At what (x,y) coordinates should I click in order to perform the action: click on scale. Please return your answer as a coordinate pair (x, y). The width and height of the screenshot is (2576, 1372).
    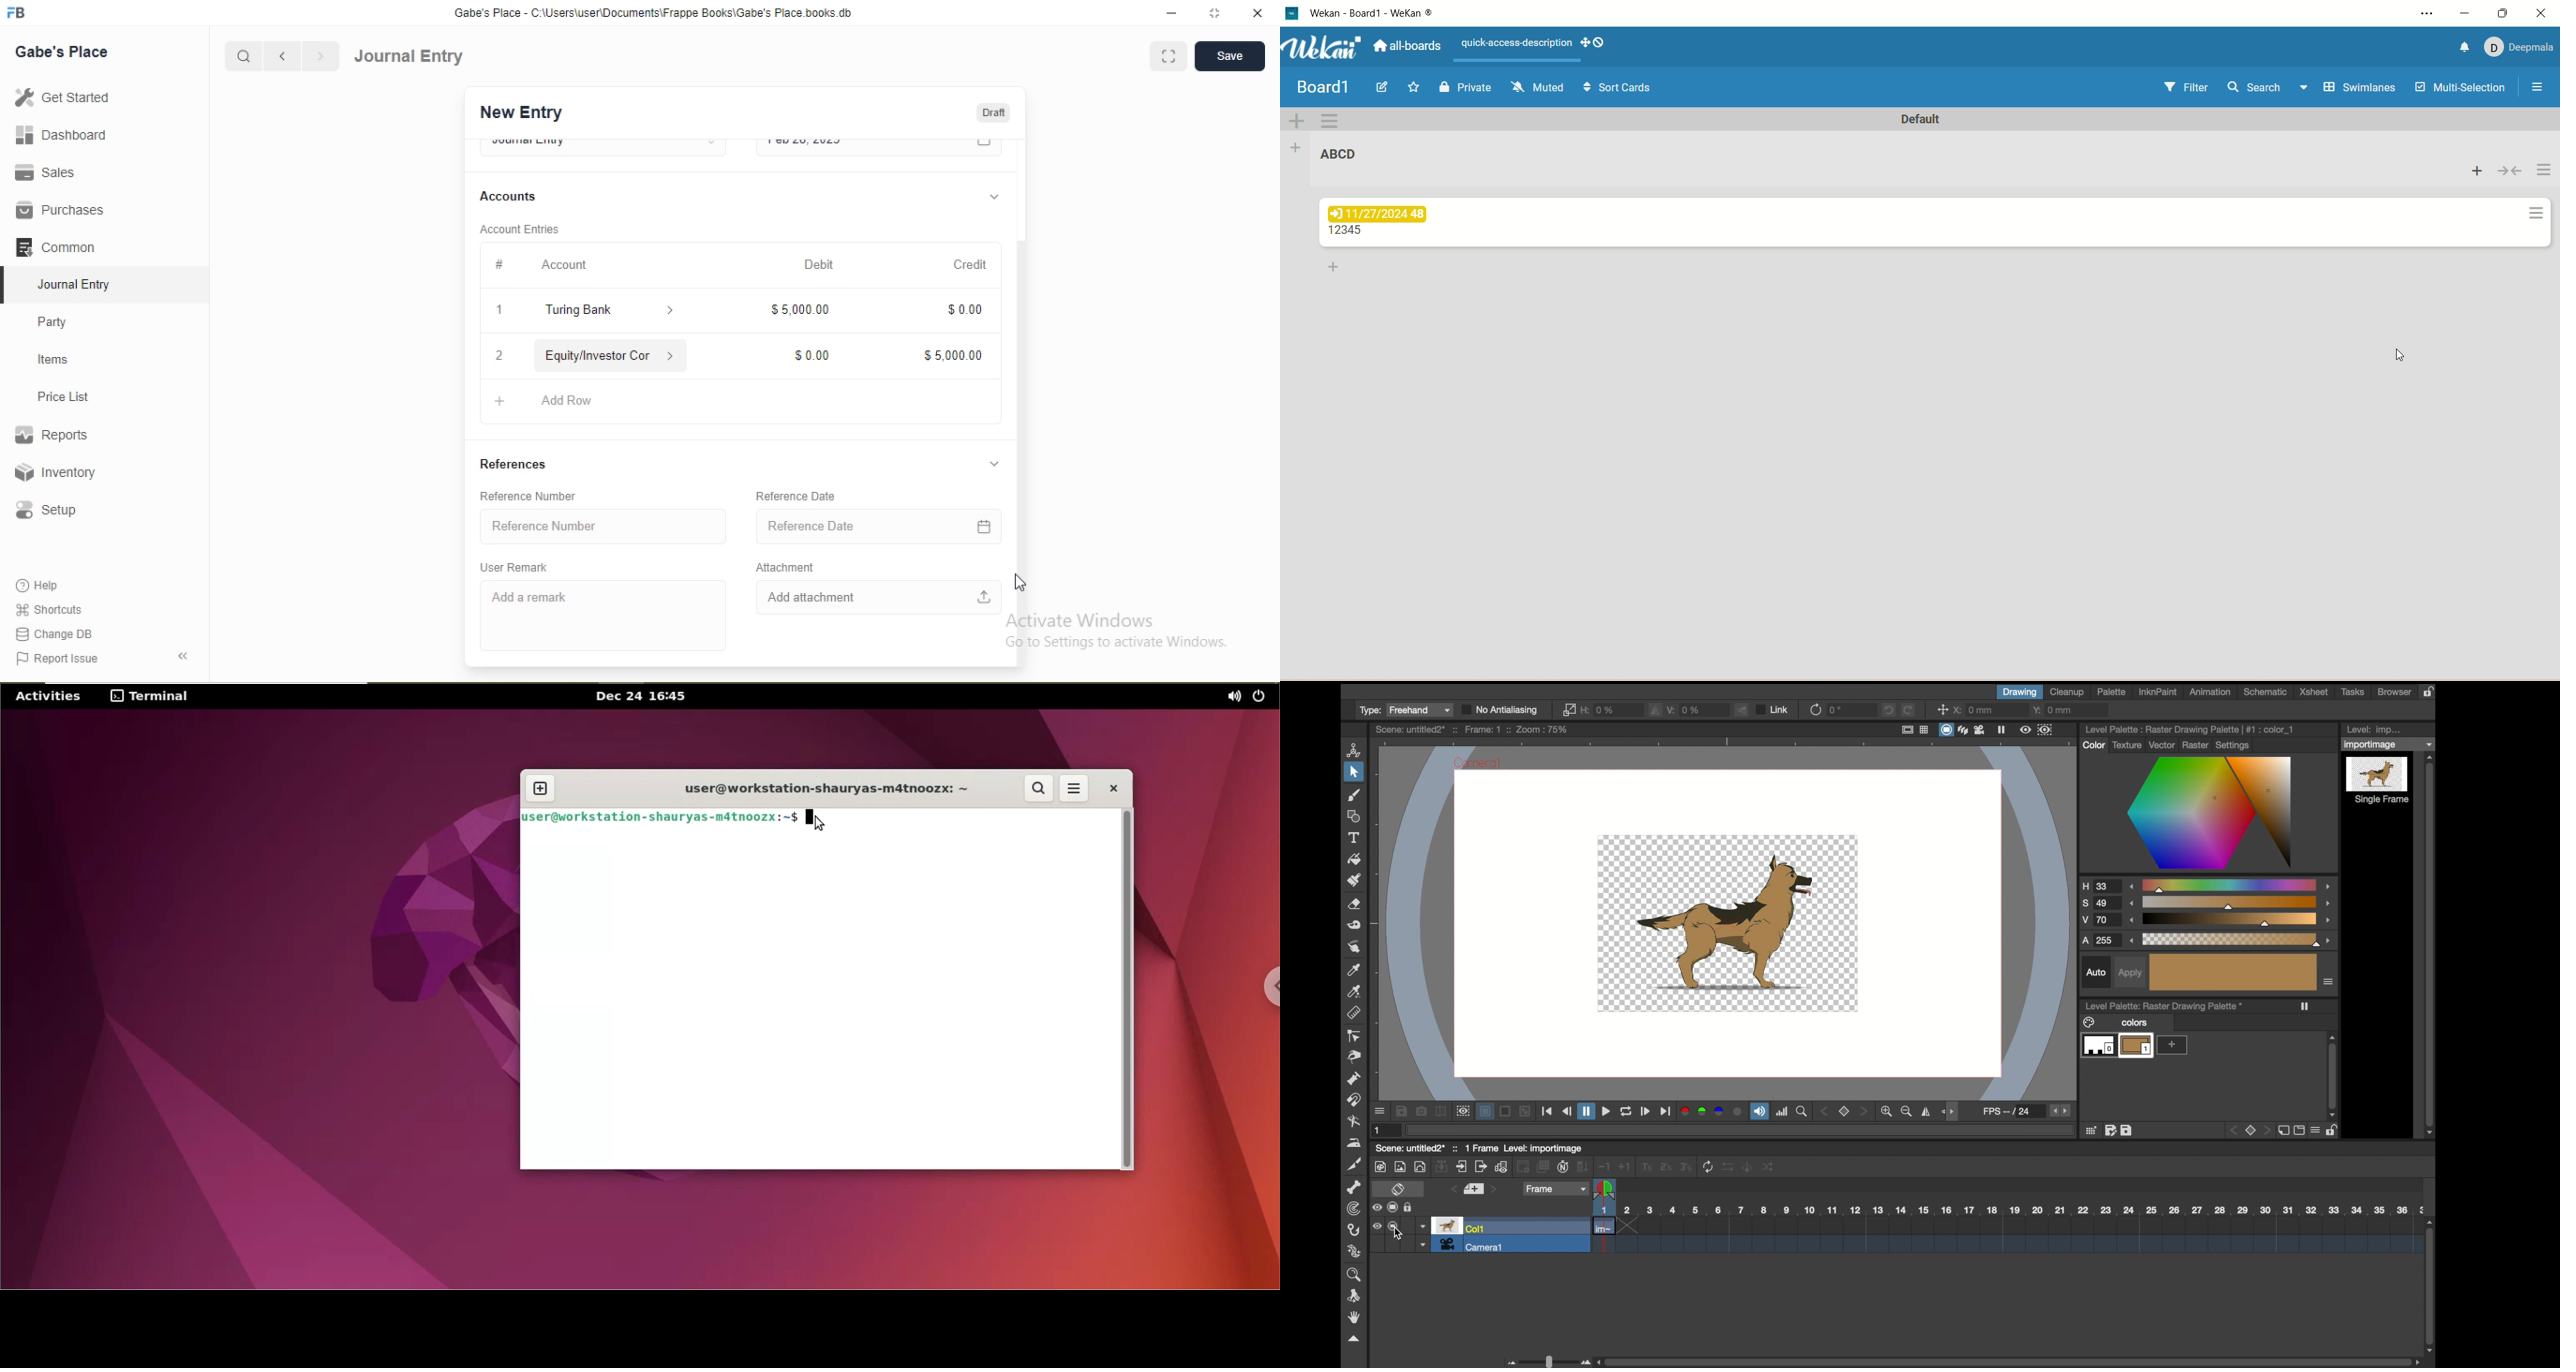
    Looking at the image, I should click on (2231, 940).